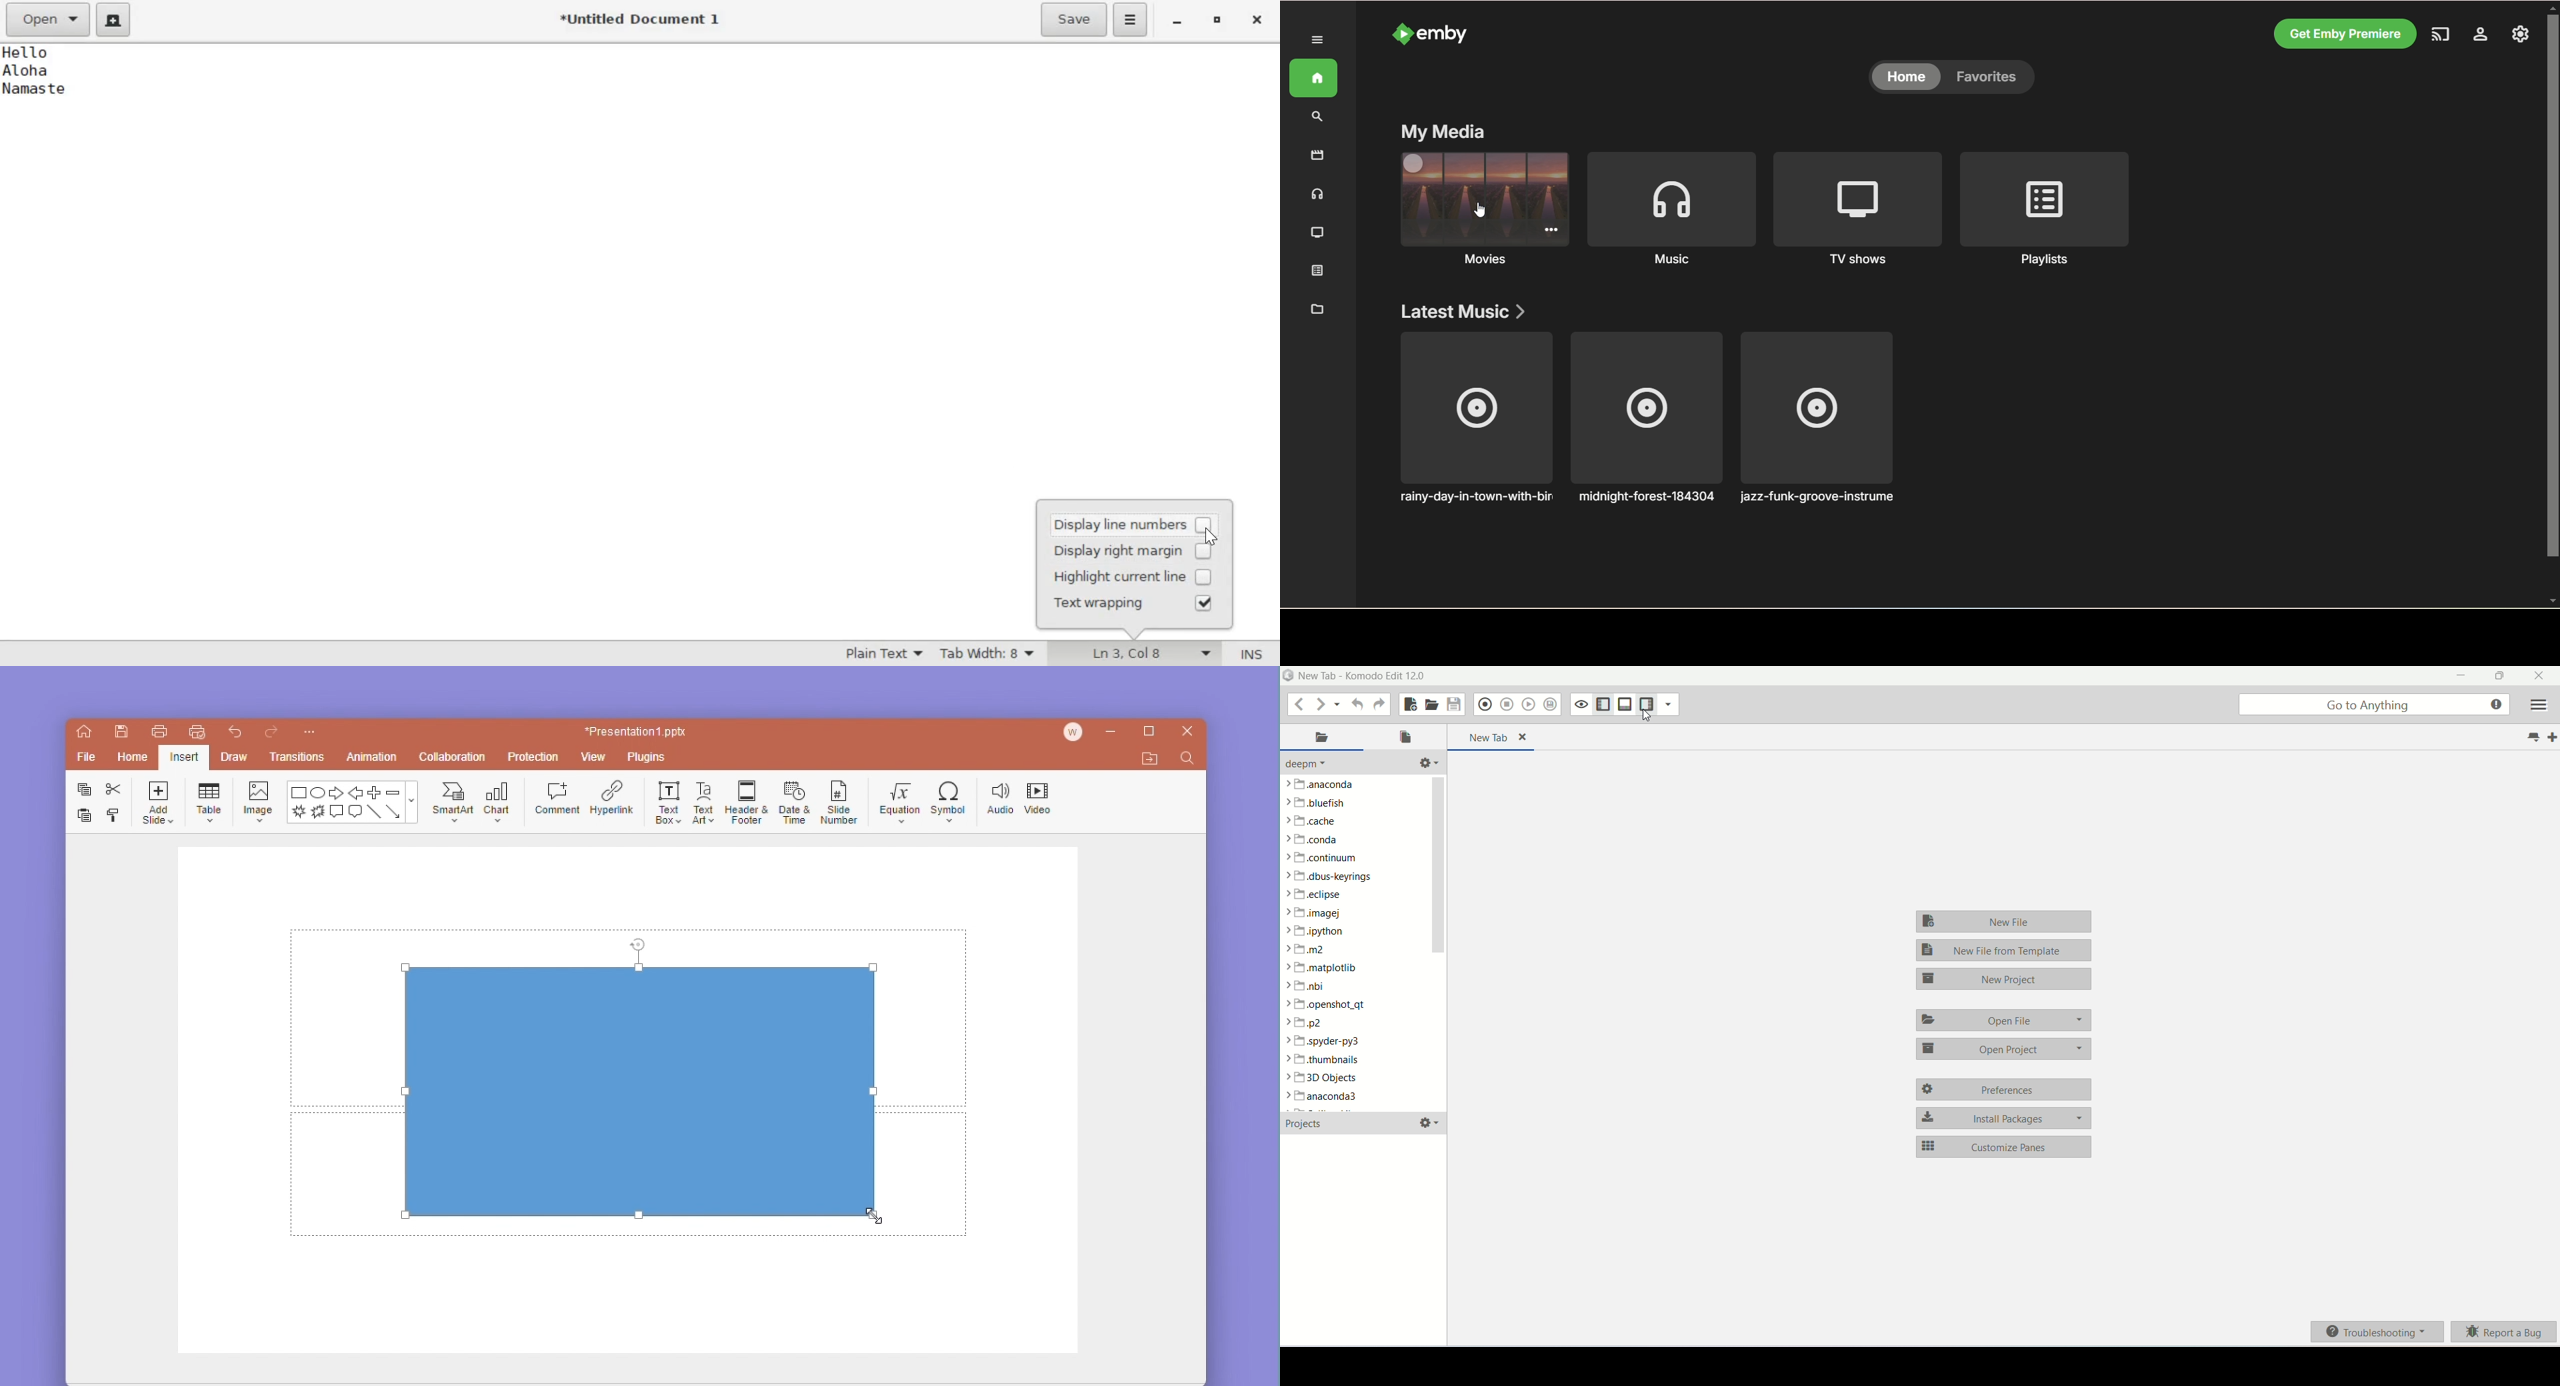 This screenshot has width=2576, height=1400. What do you see at coordinates (997, 795) in the screenshot?
I see `audio` at bounding box center [997, 795].